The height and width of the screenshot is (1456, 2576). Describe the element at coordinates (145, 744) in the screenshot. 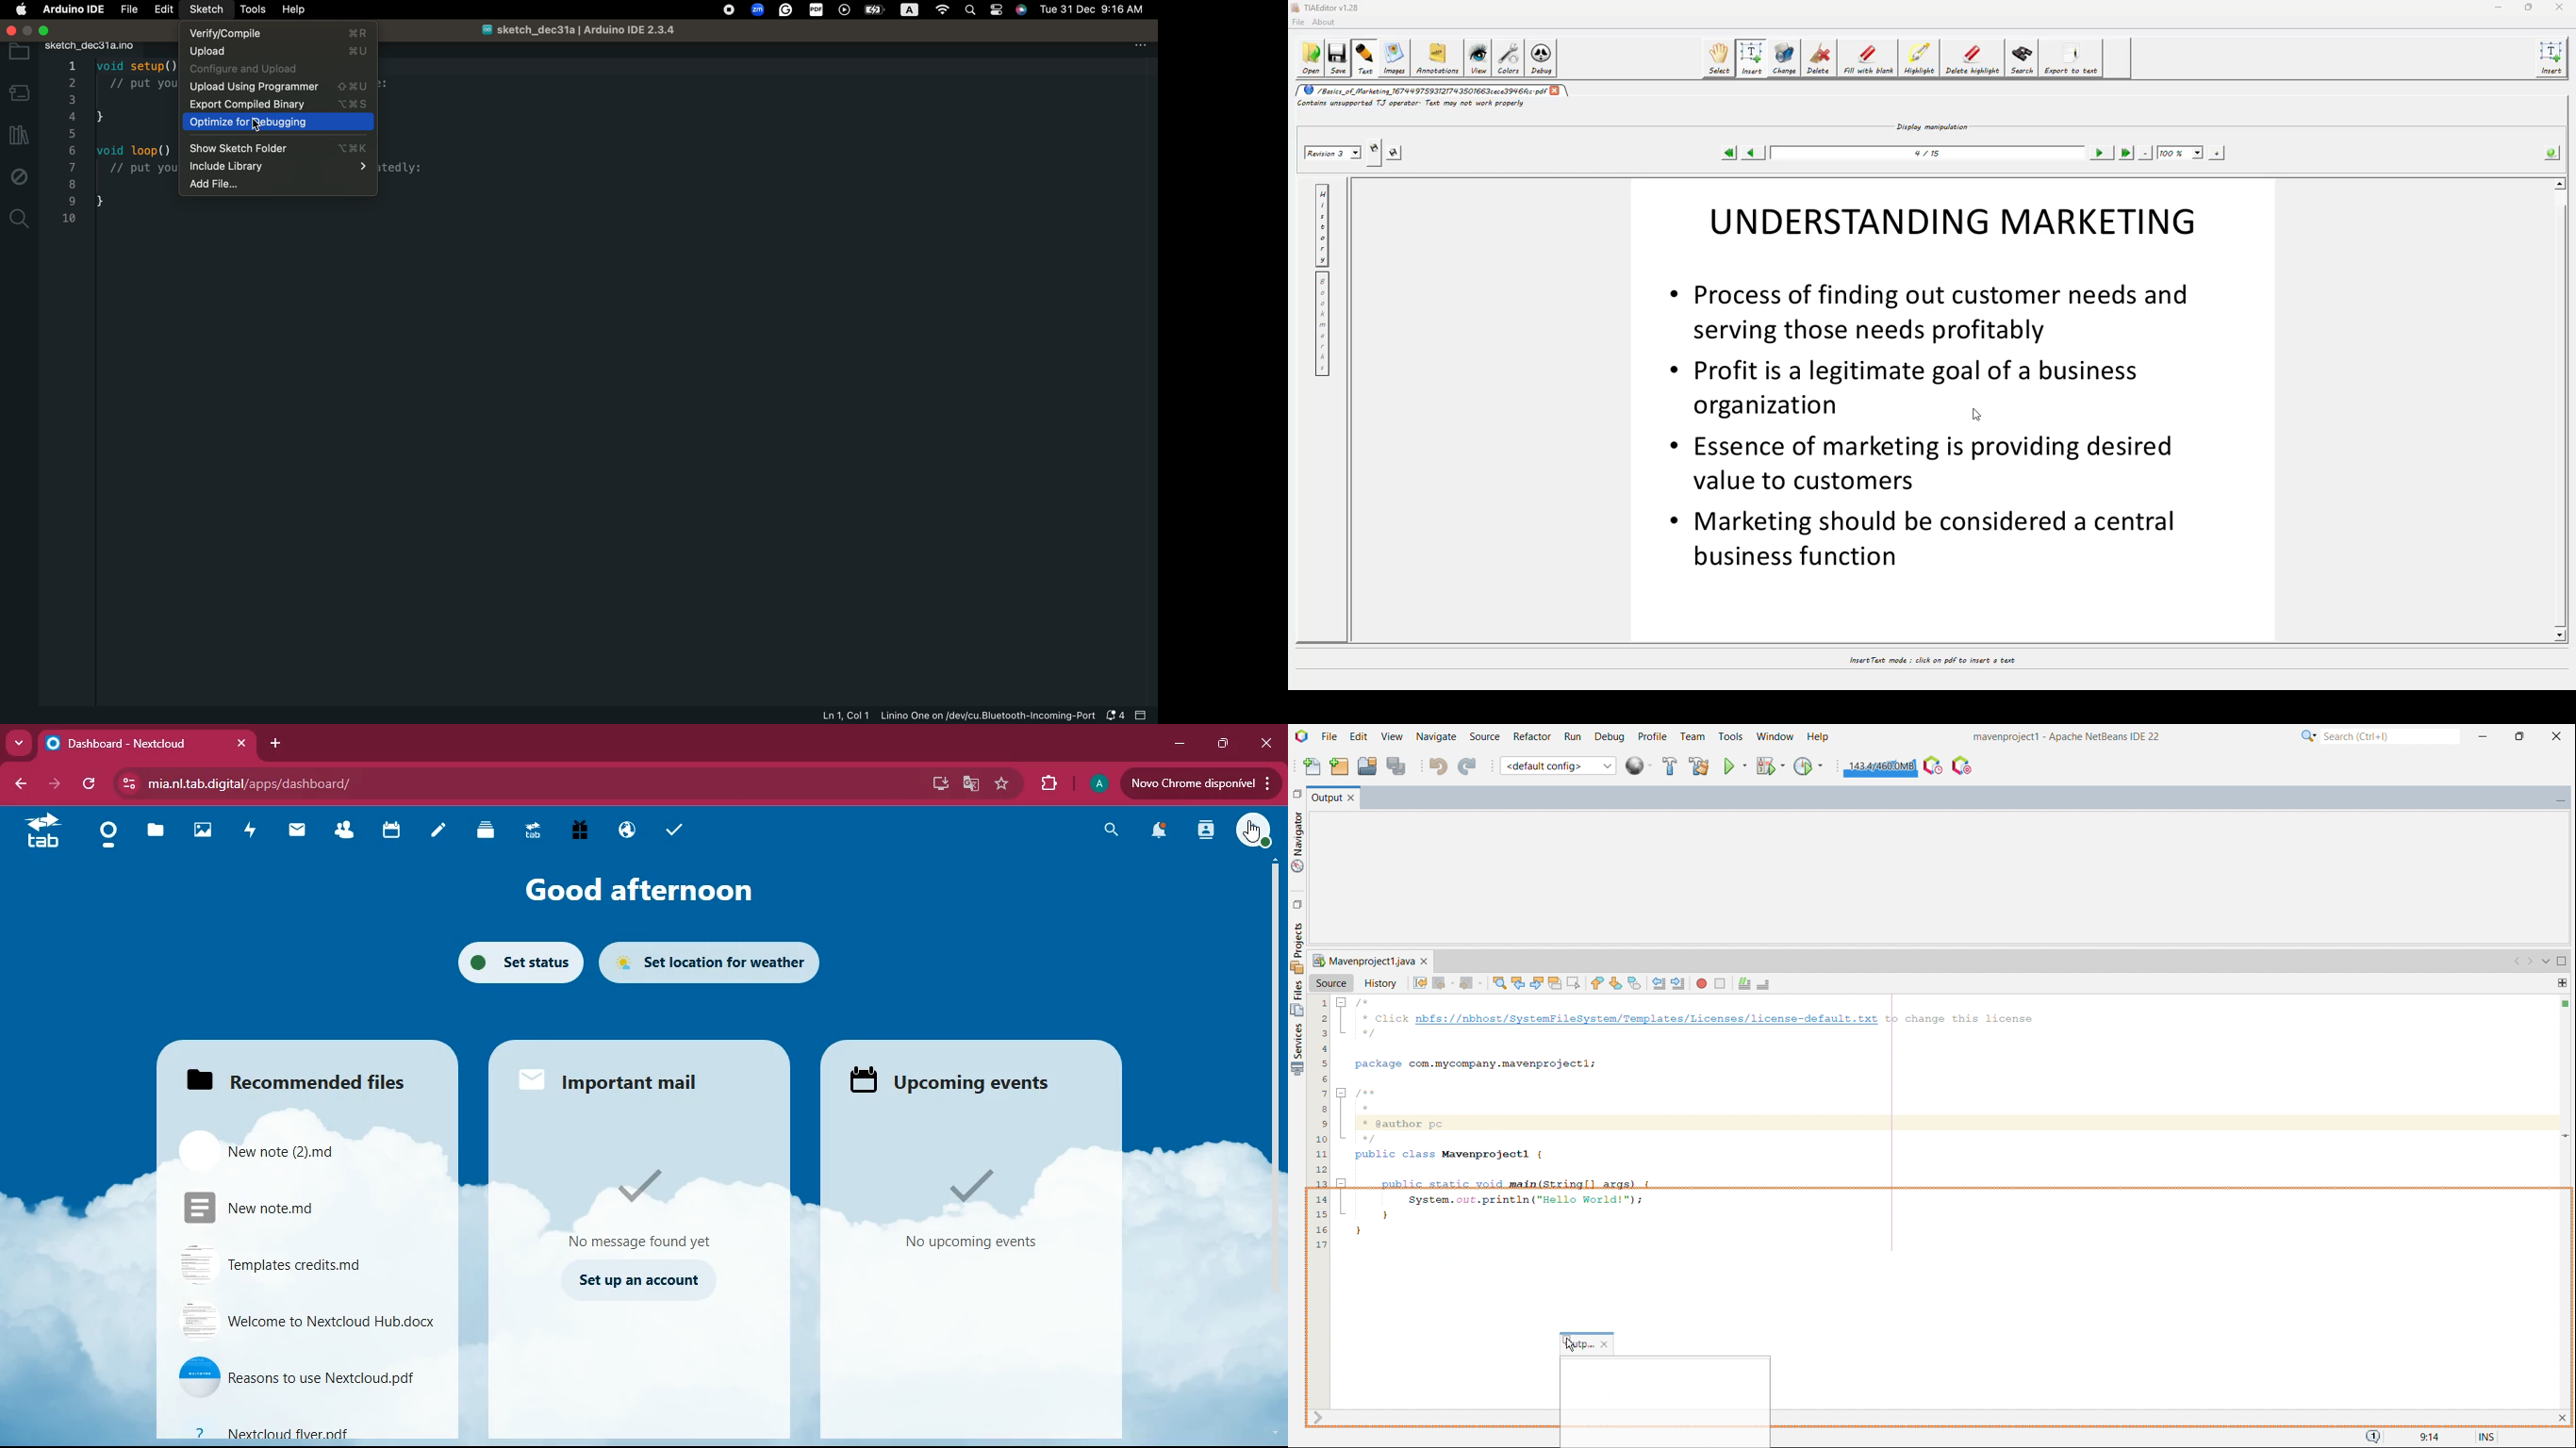

I see `tab` at that location.